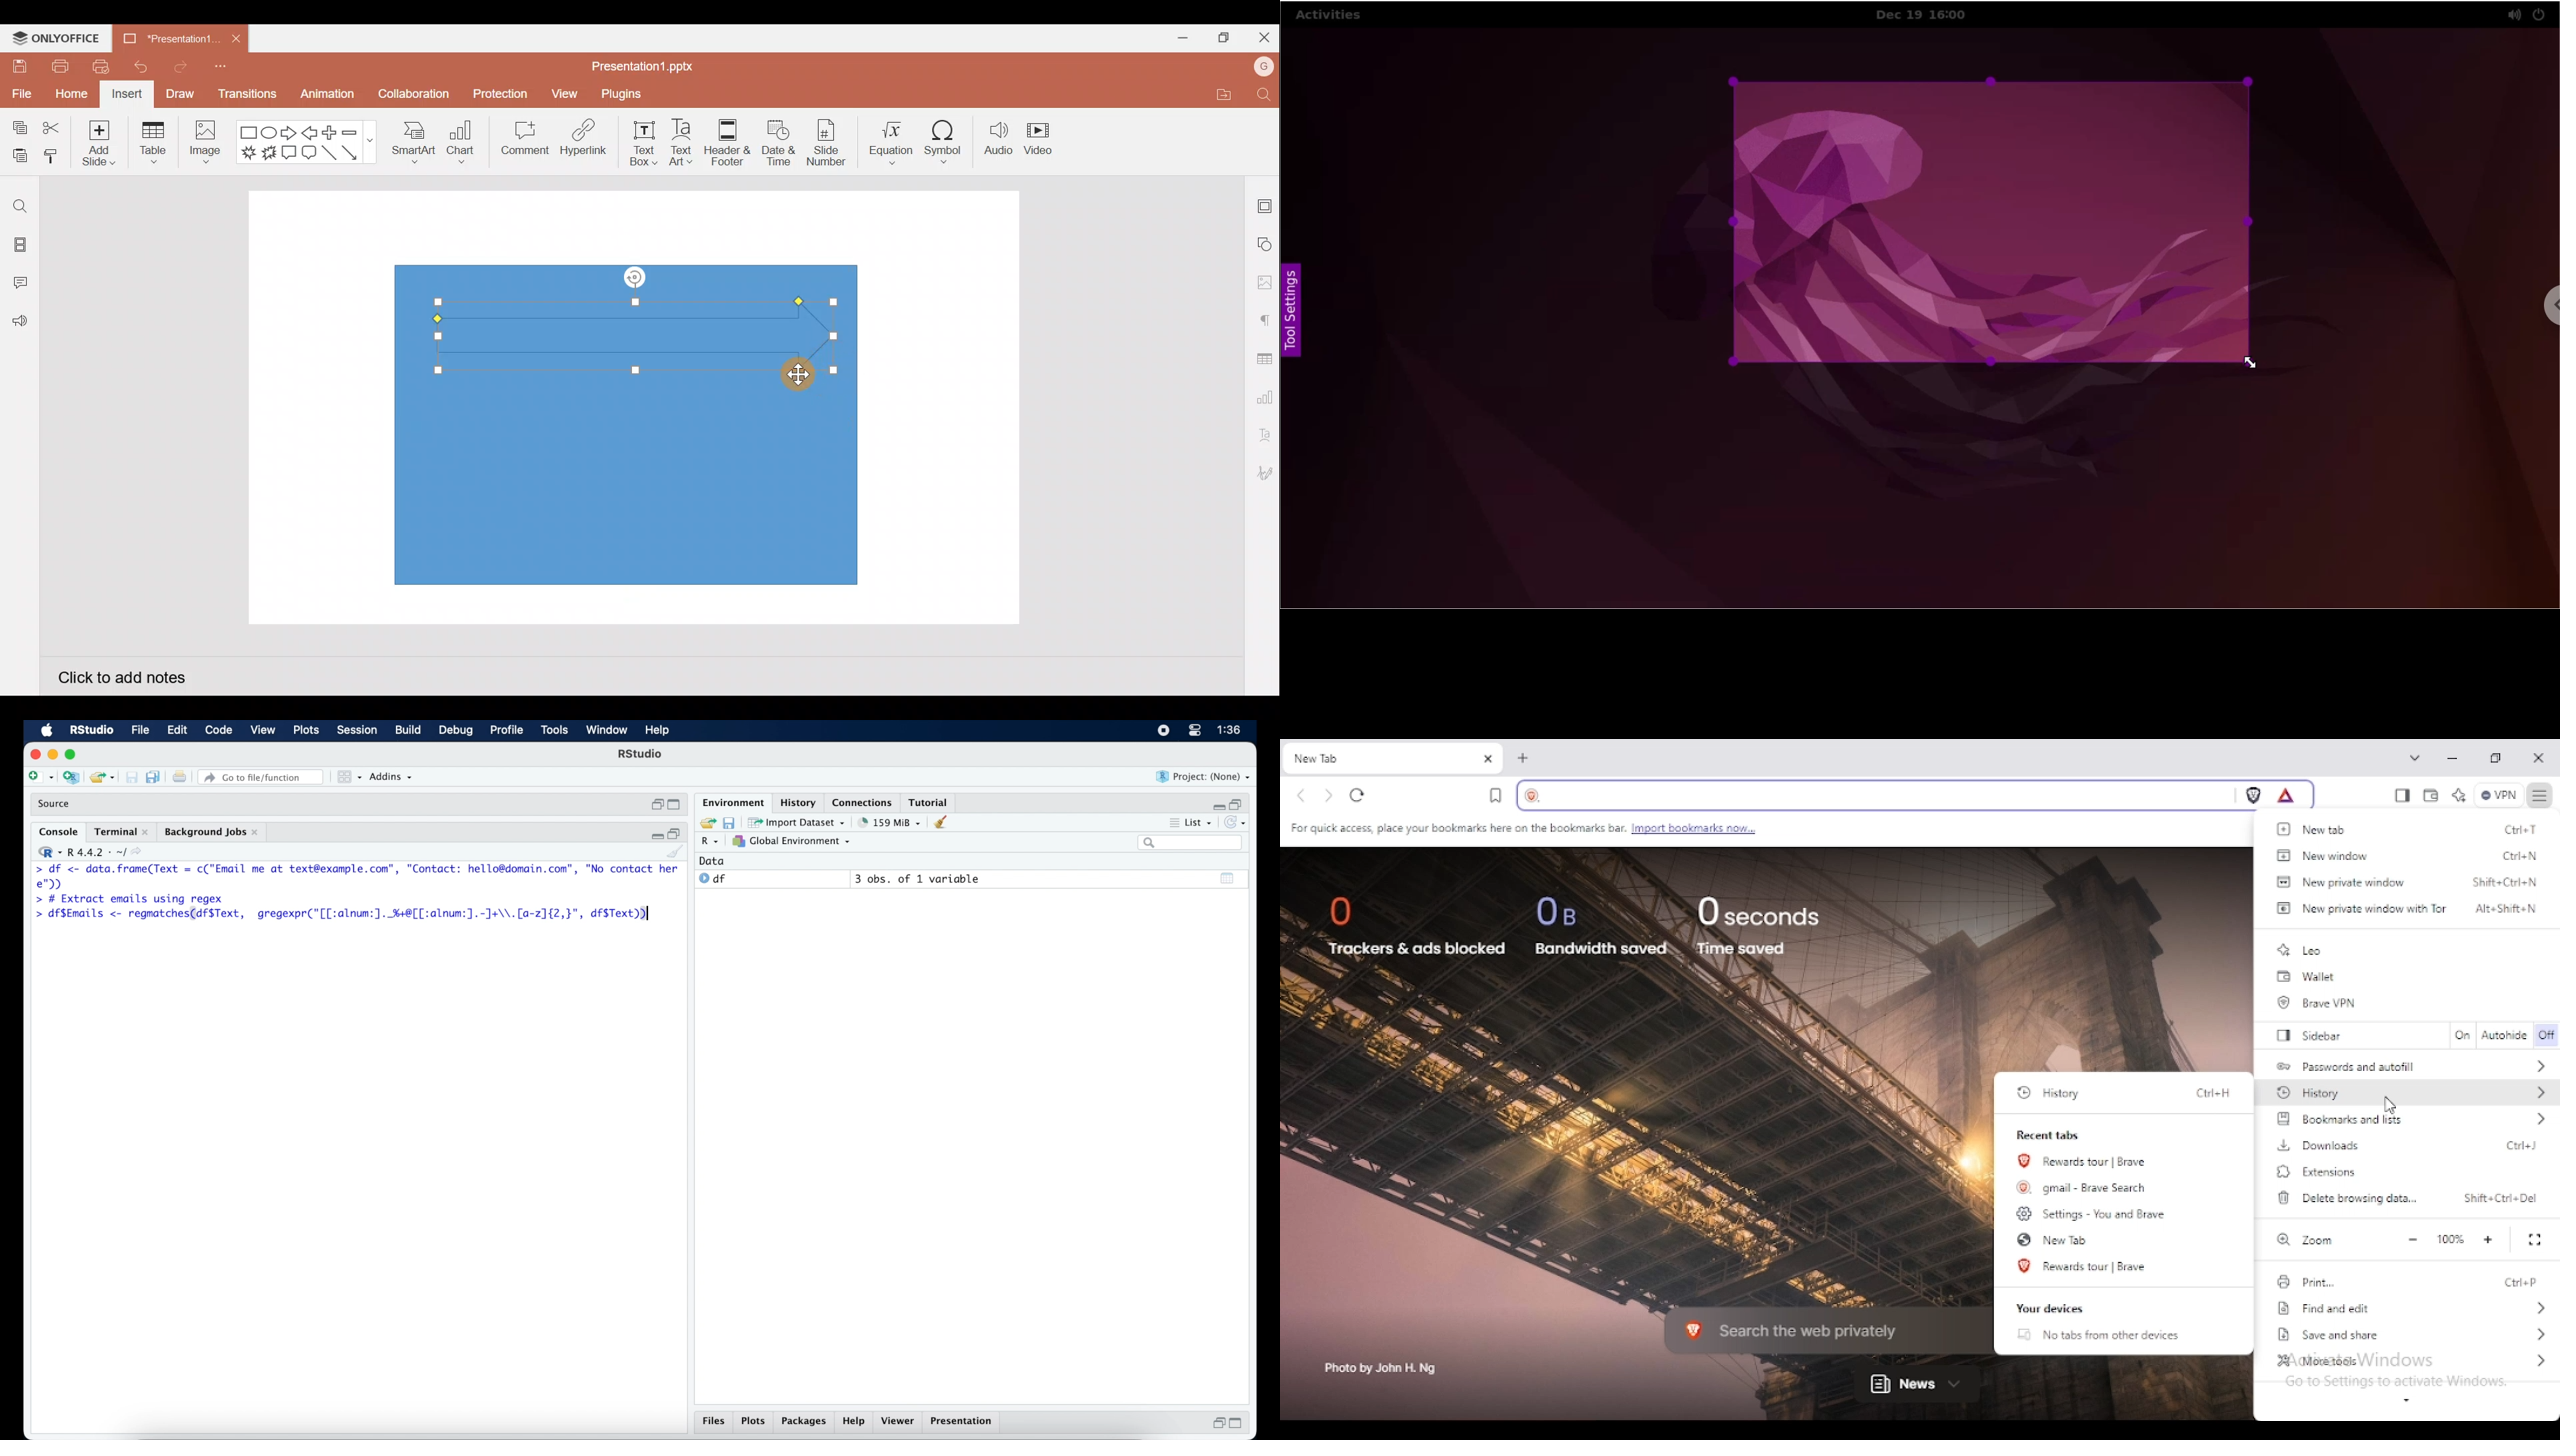 The height and width of the screenshot is (1456, 2576). Describe the element at coordinates (1204, 777) in the screenshot. I see `project (none)` at that location.